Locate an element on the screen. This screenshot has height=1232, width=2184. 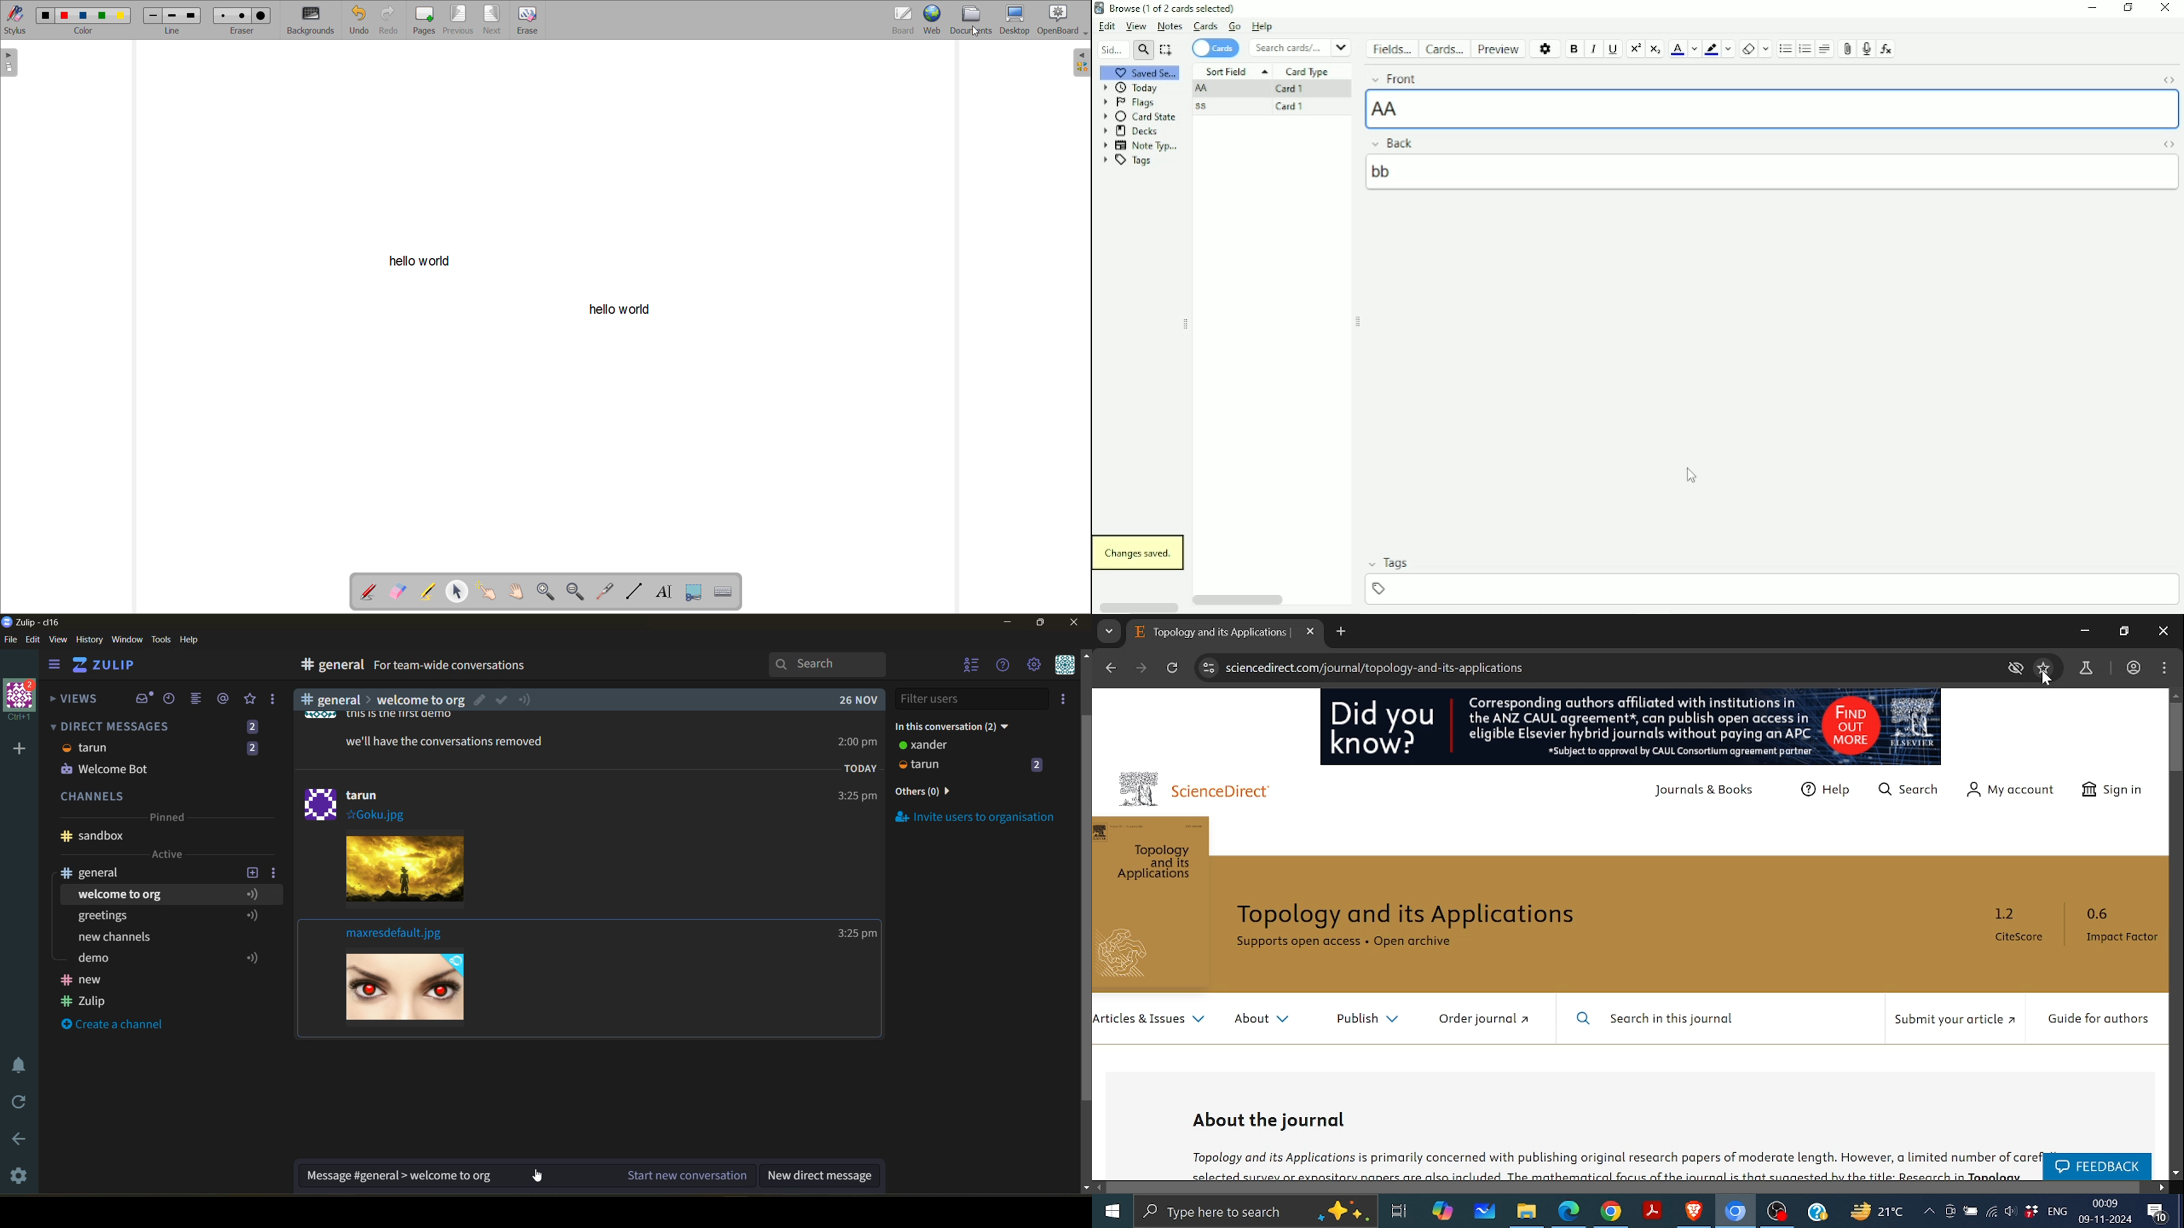
 is located at coordinates (854, 744).